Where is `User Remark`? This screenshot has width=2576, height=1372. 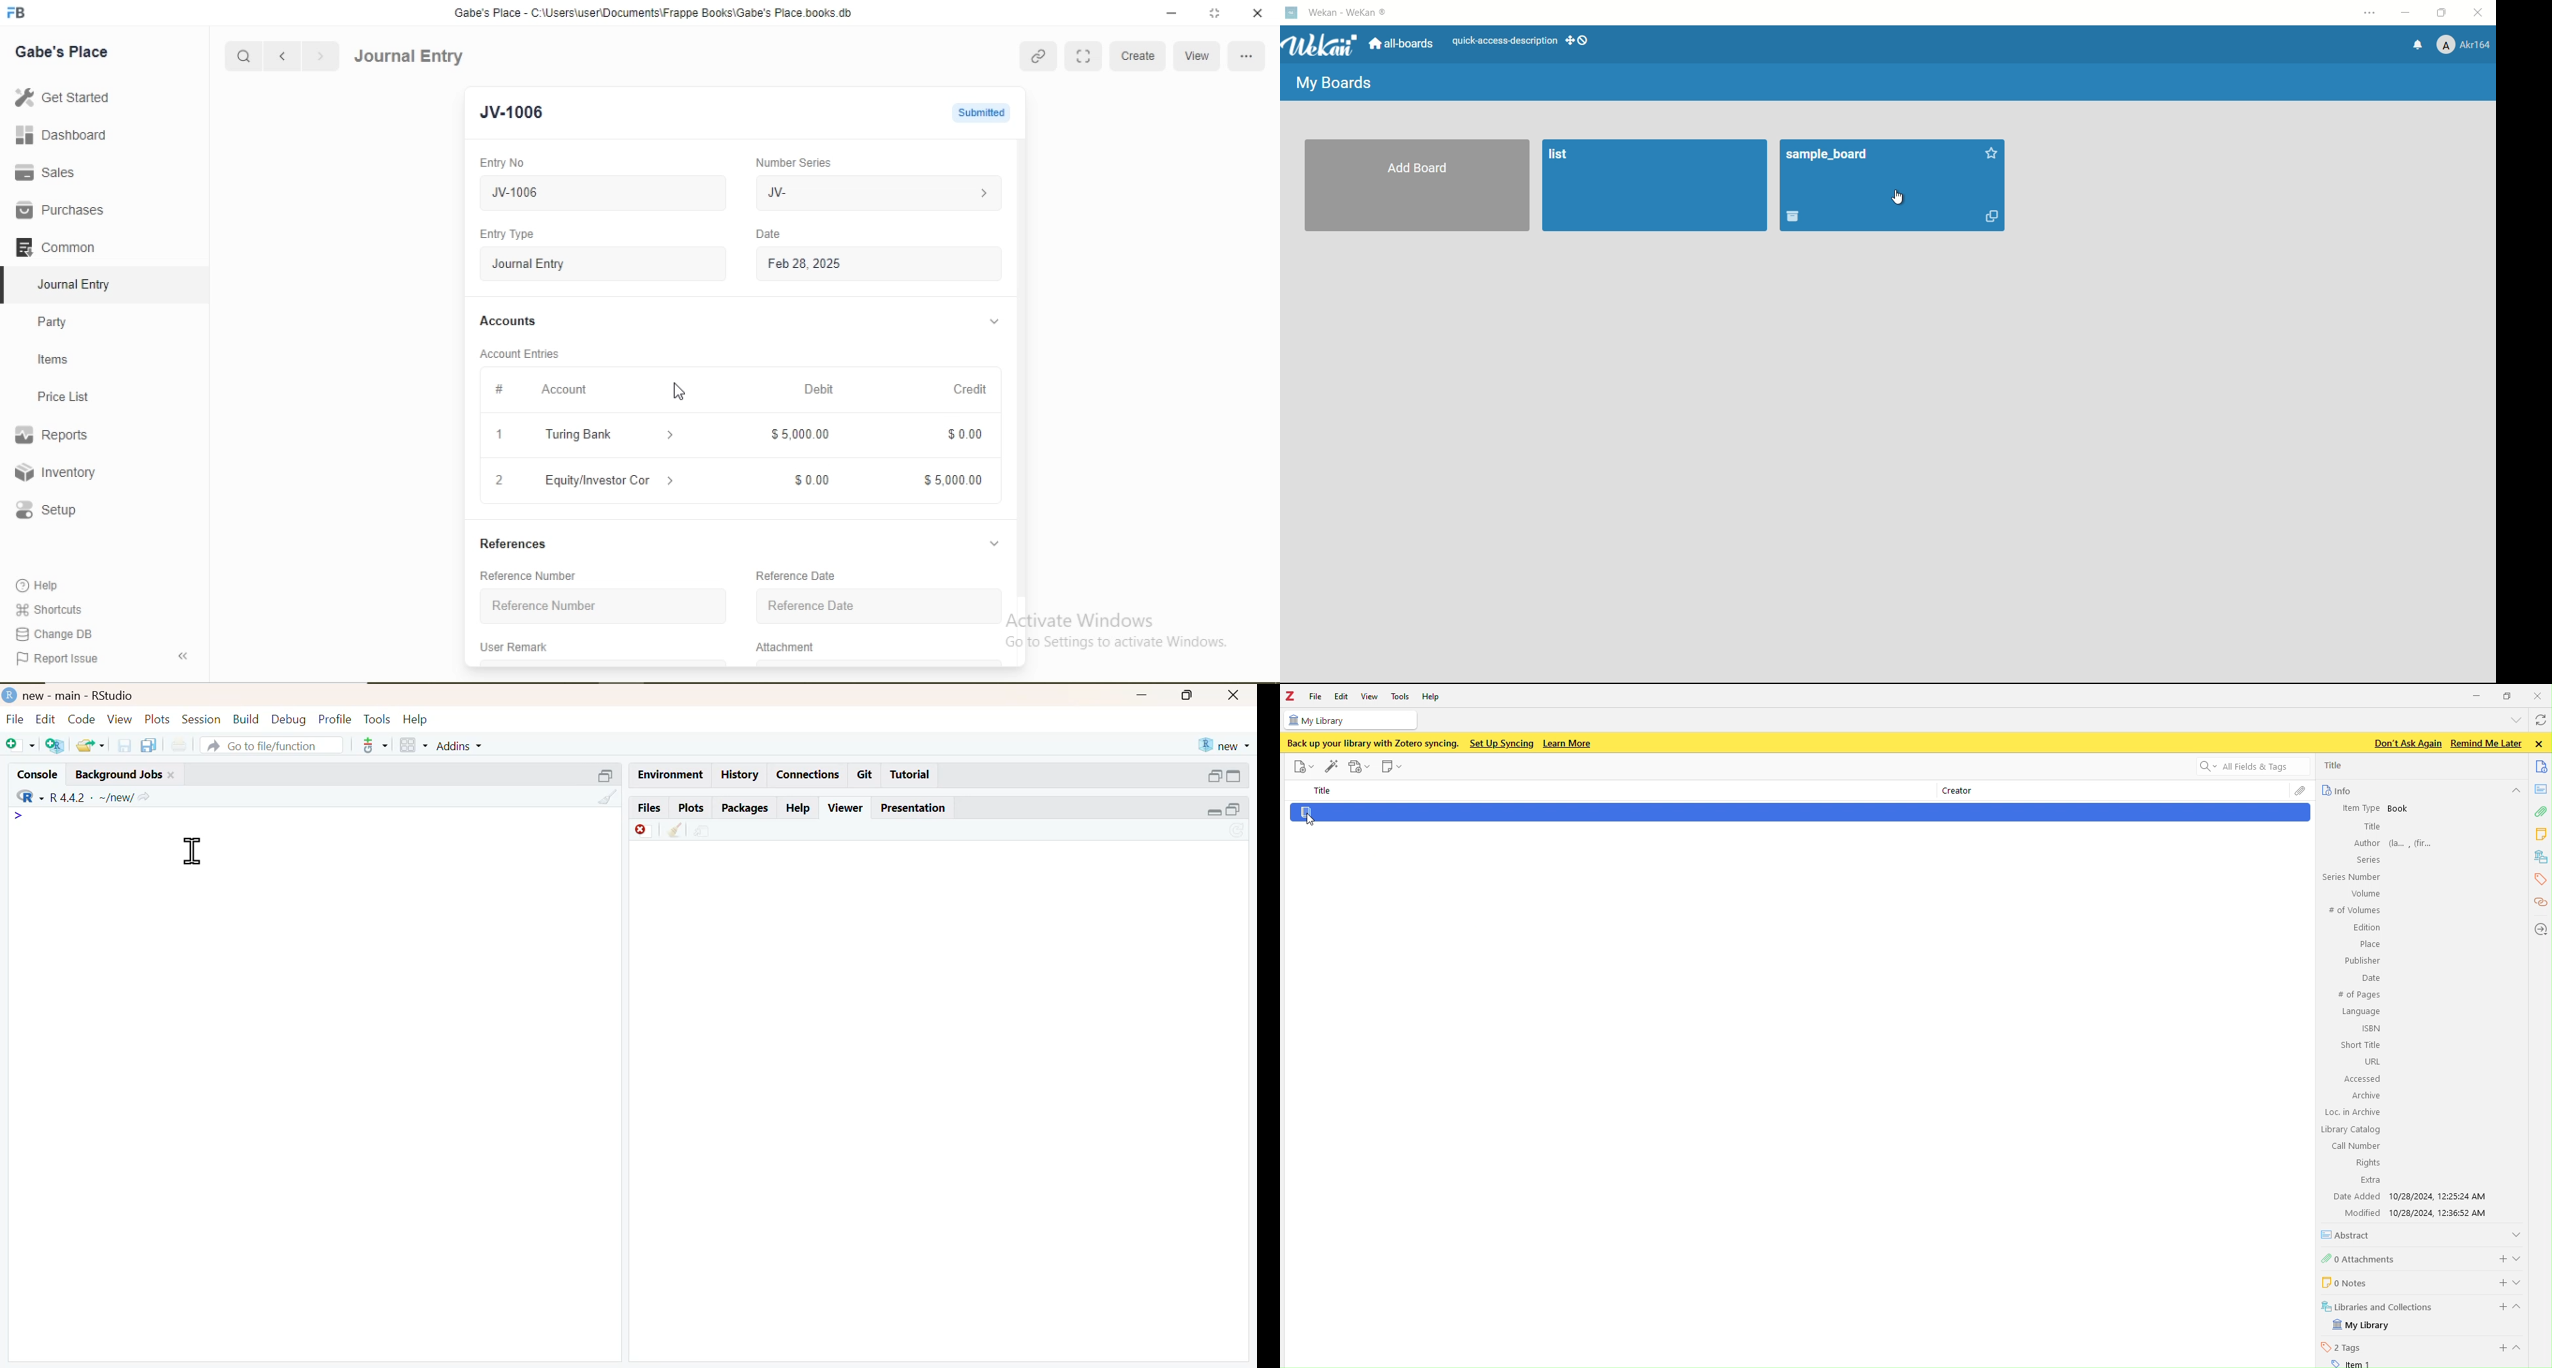 User Remark is located at coordinates (512, 647).